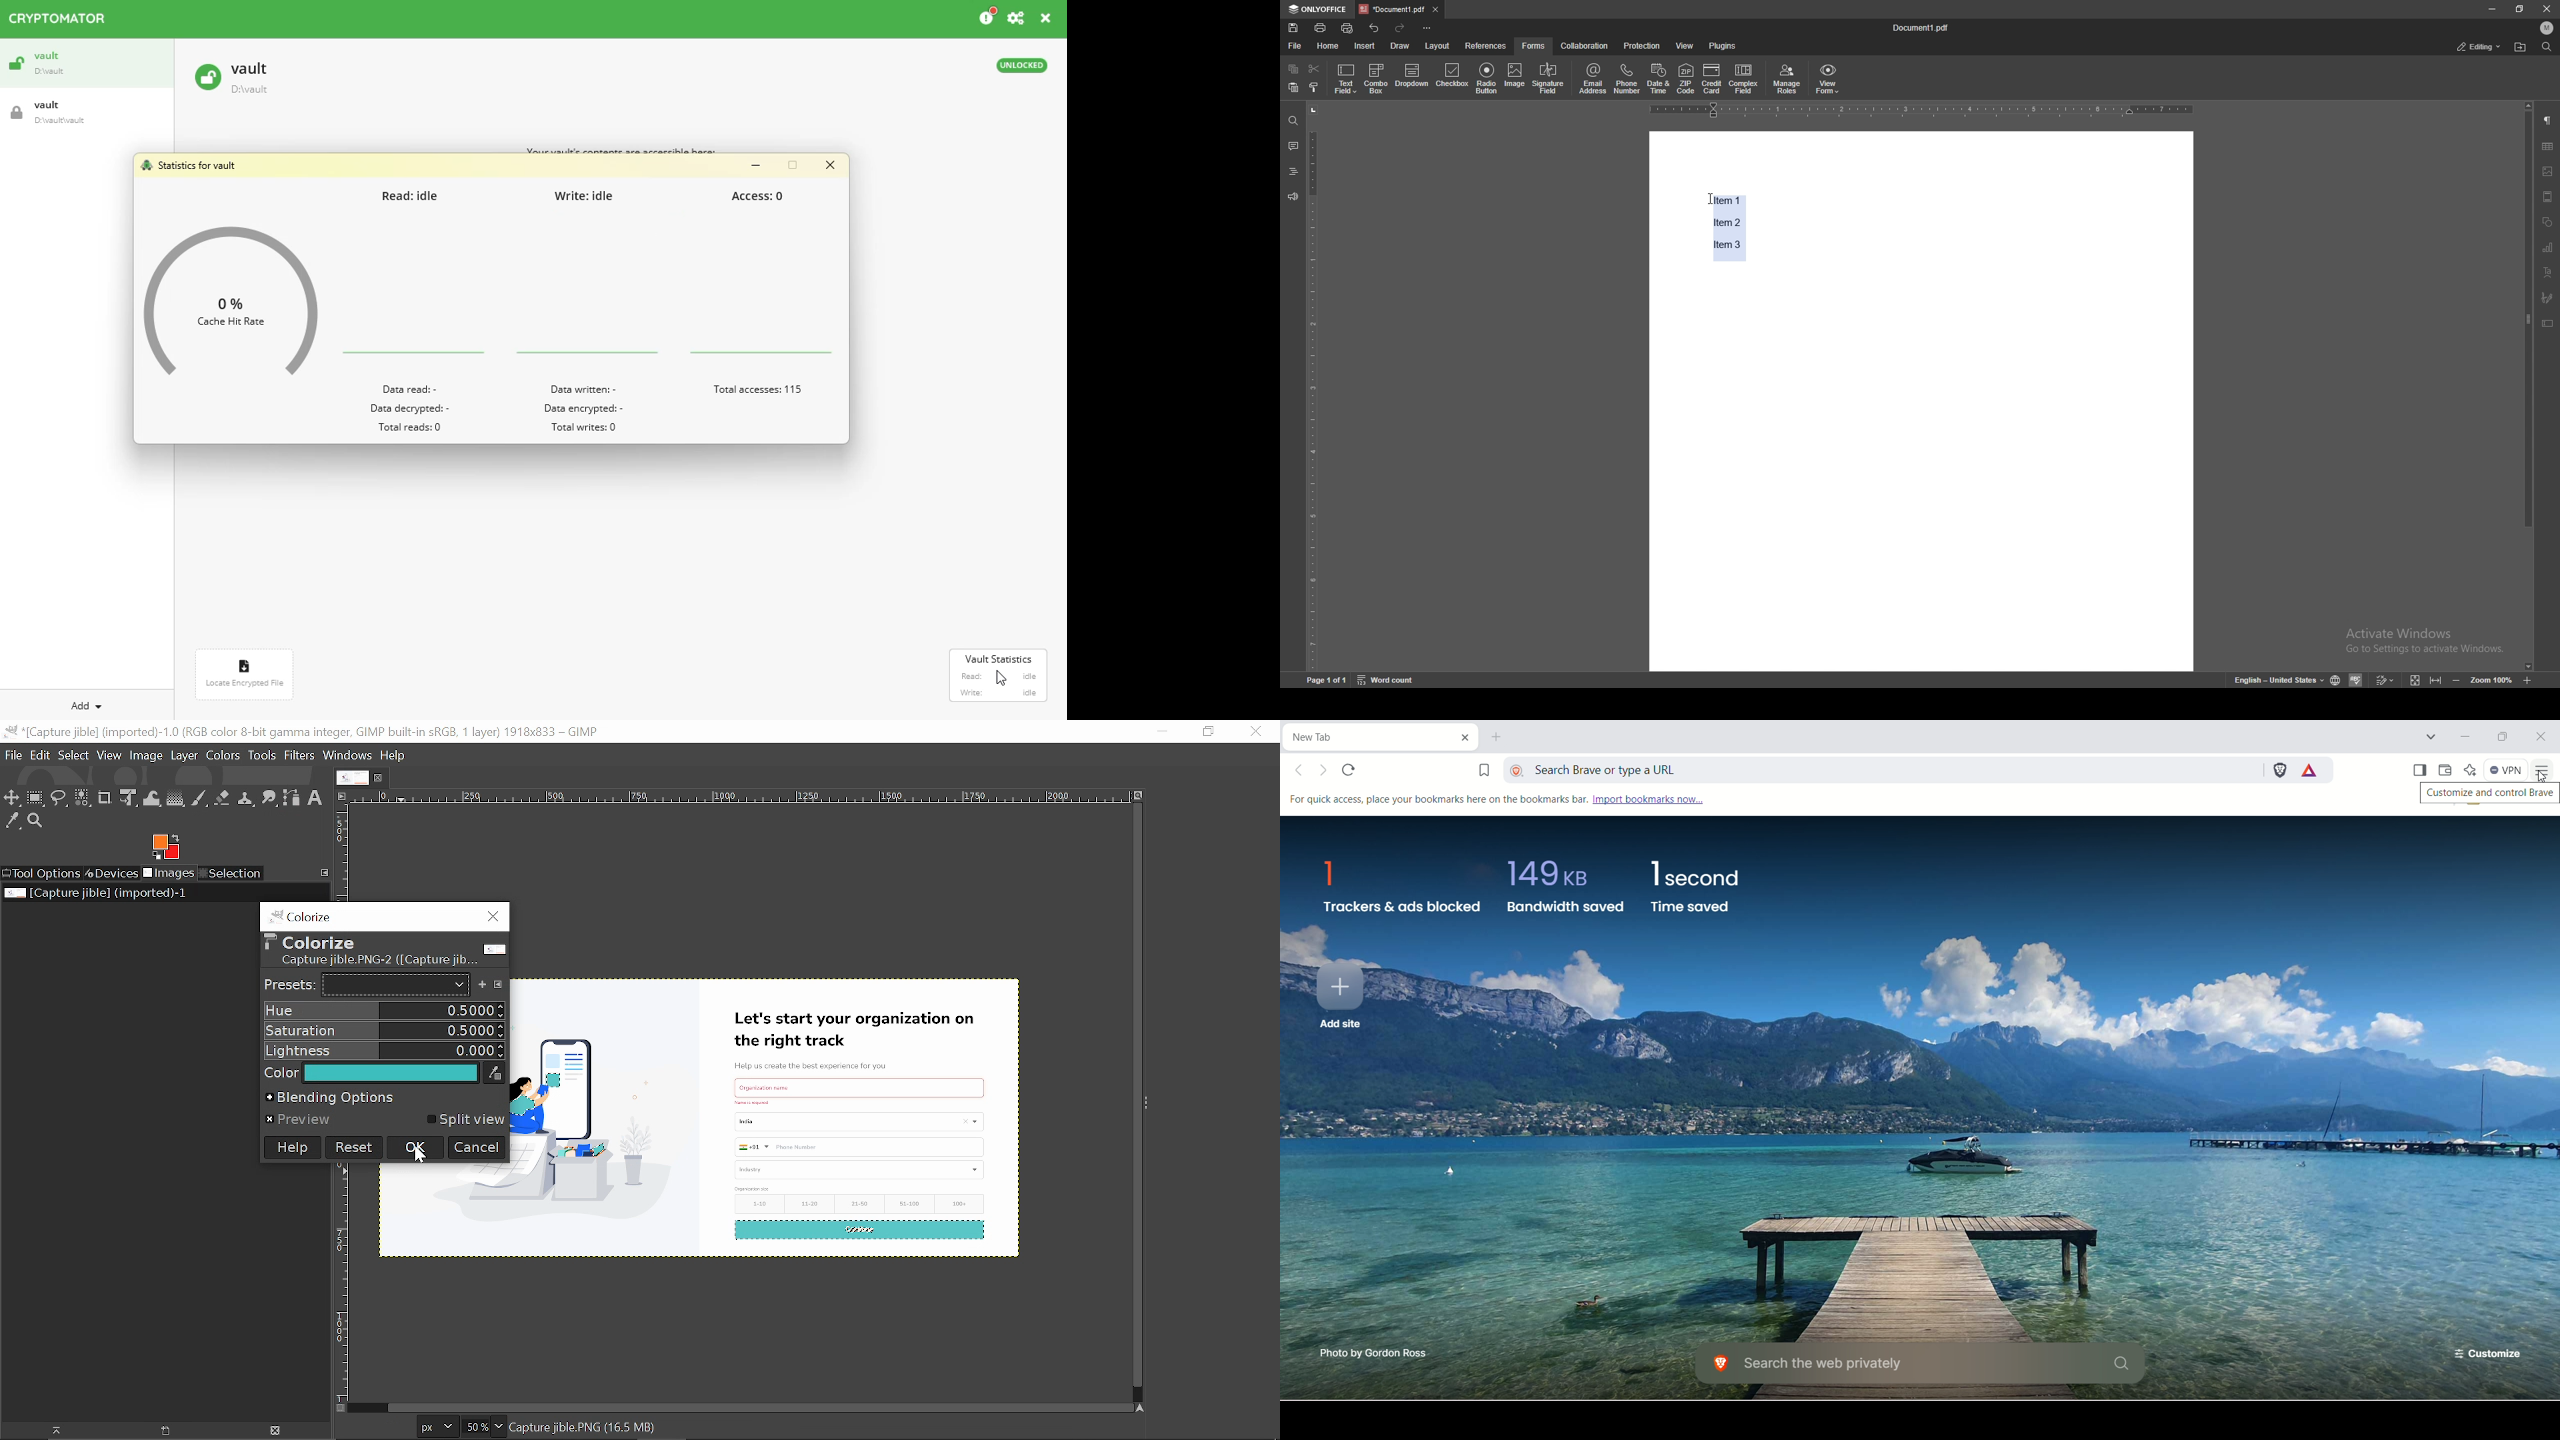 The image size is (2576, 1456). Describe the element at coordinates (1412, 77) in the screenshot. I see `dropdown` at that location.